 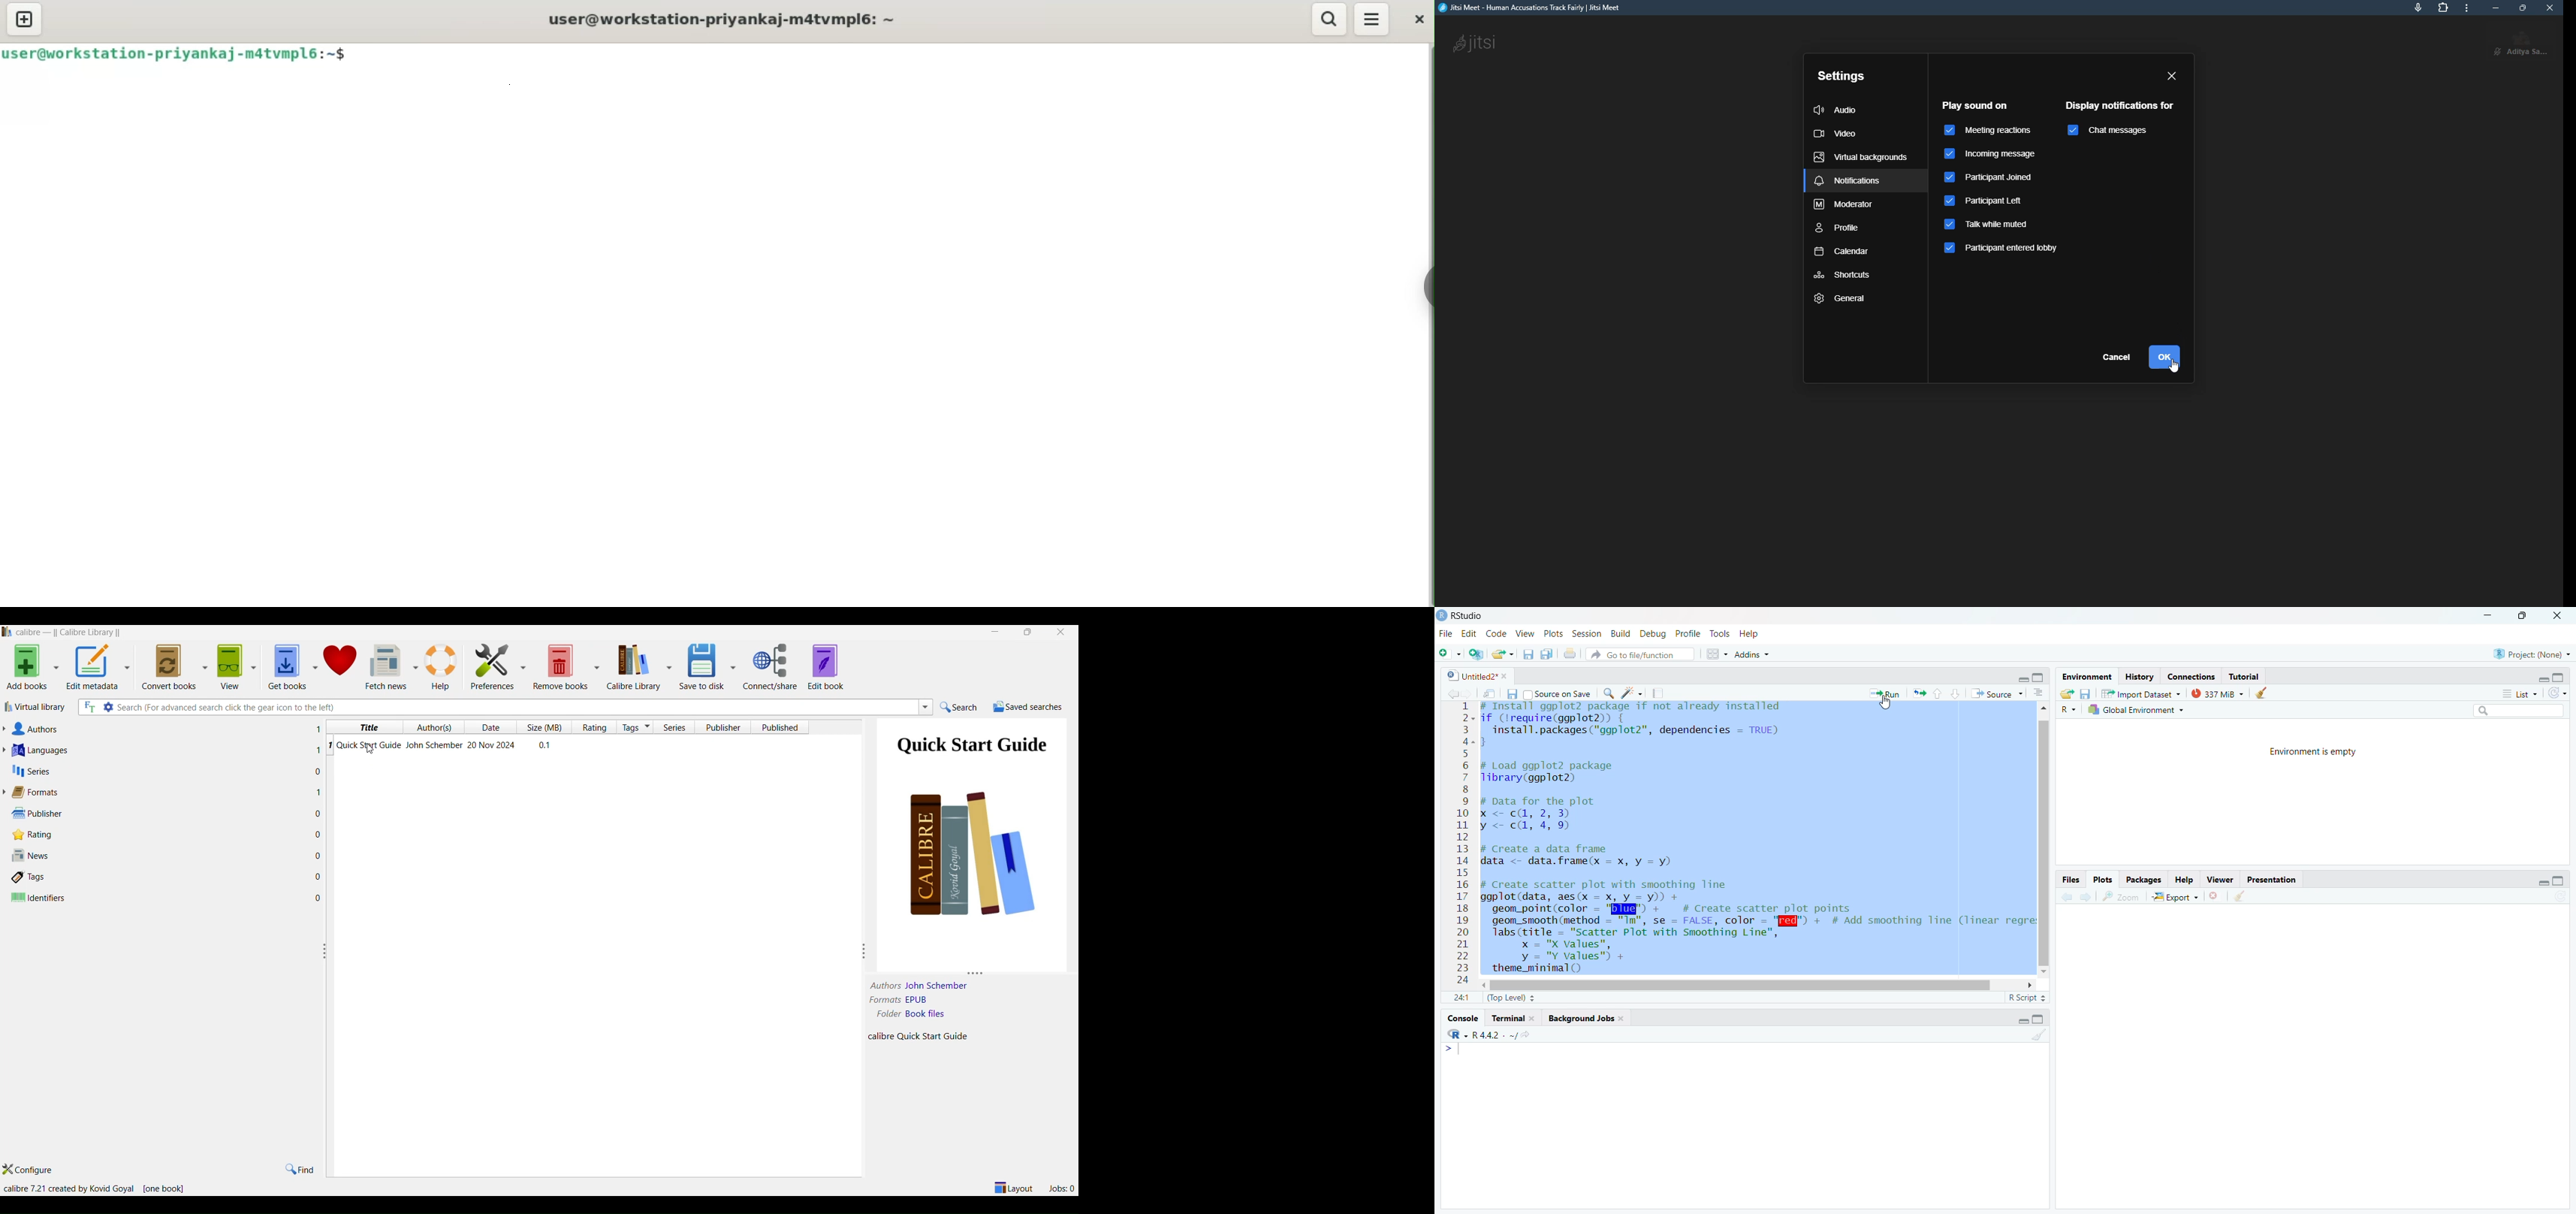 I want to click on add books options dropdown button, so click(x=56, y=668).